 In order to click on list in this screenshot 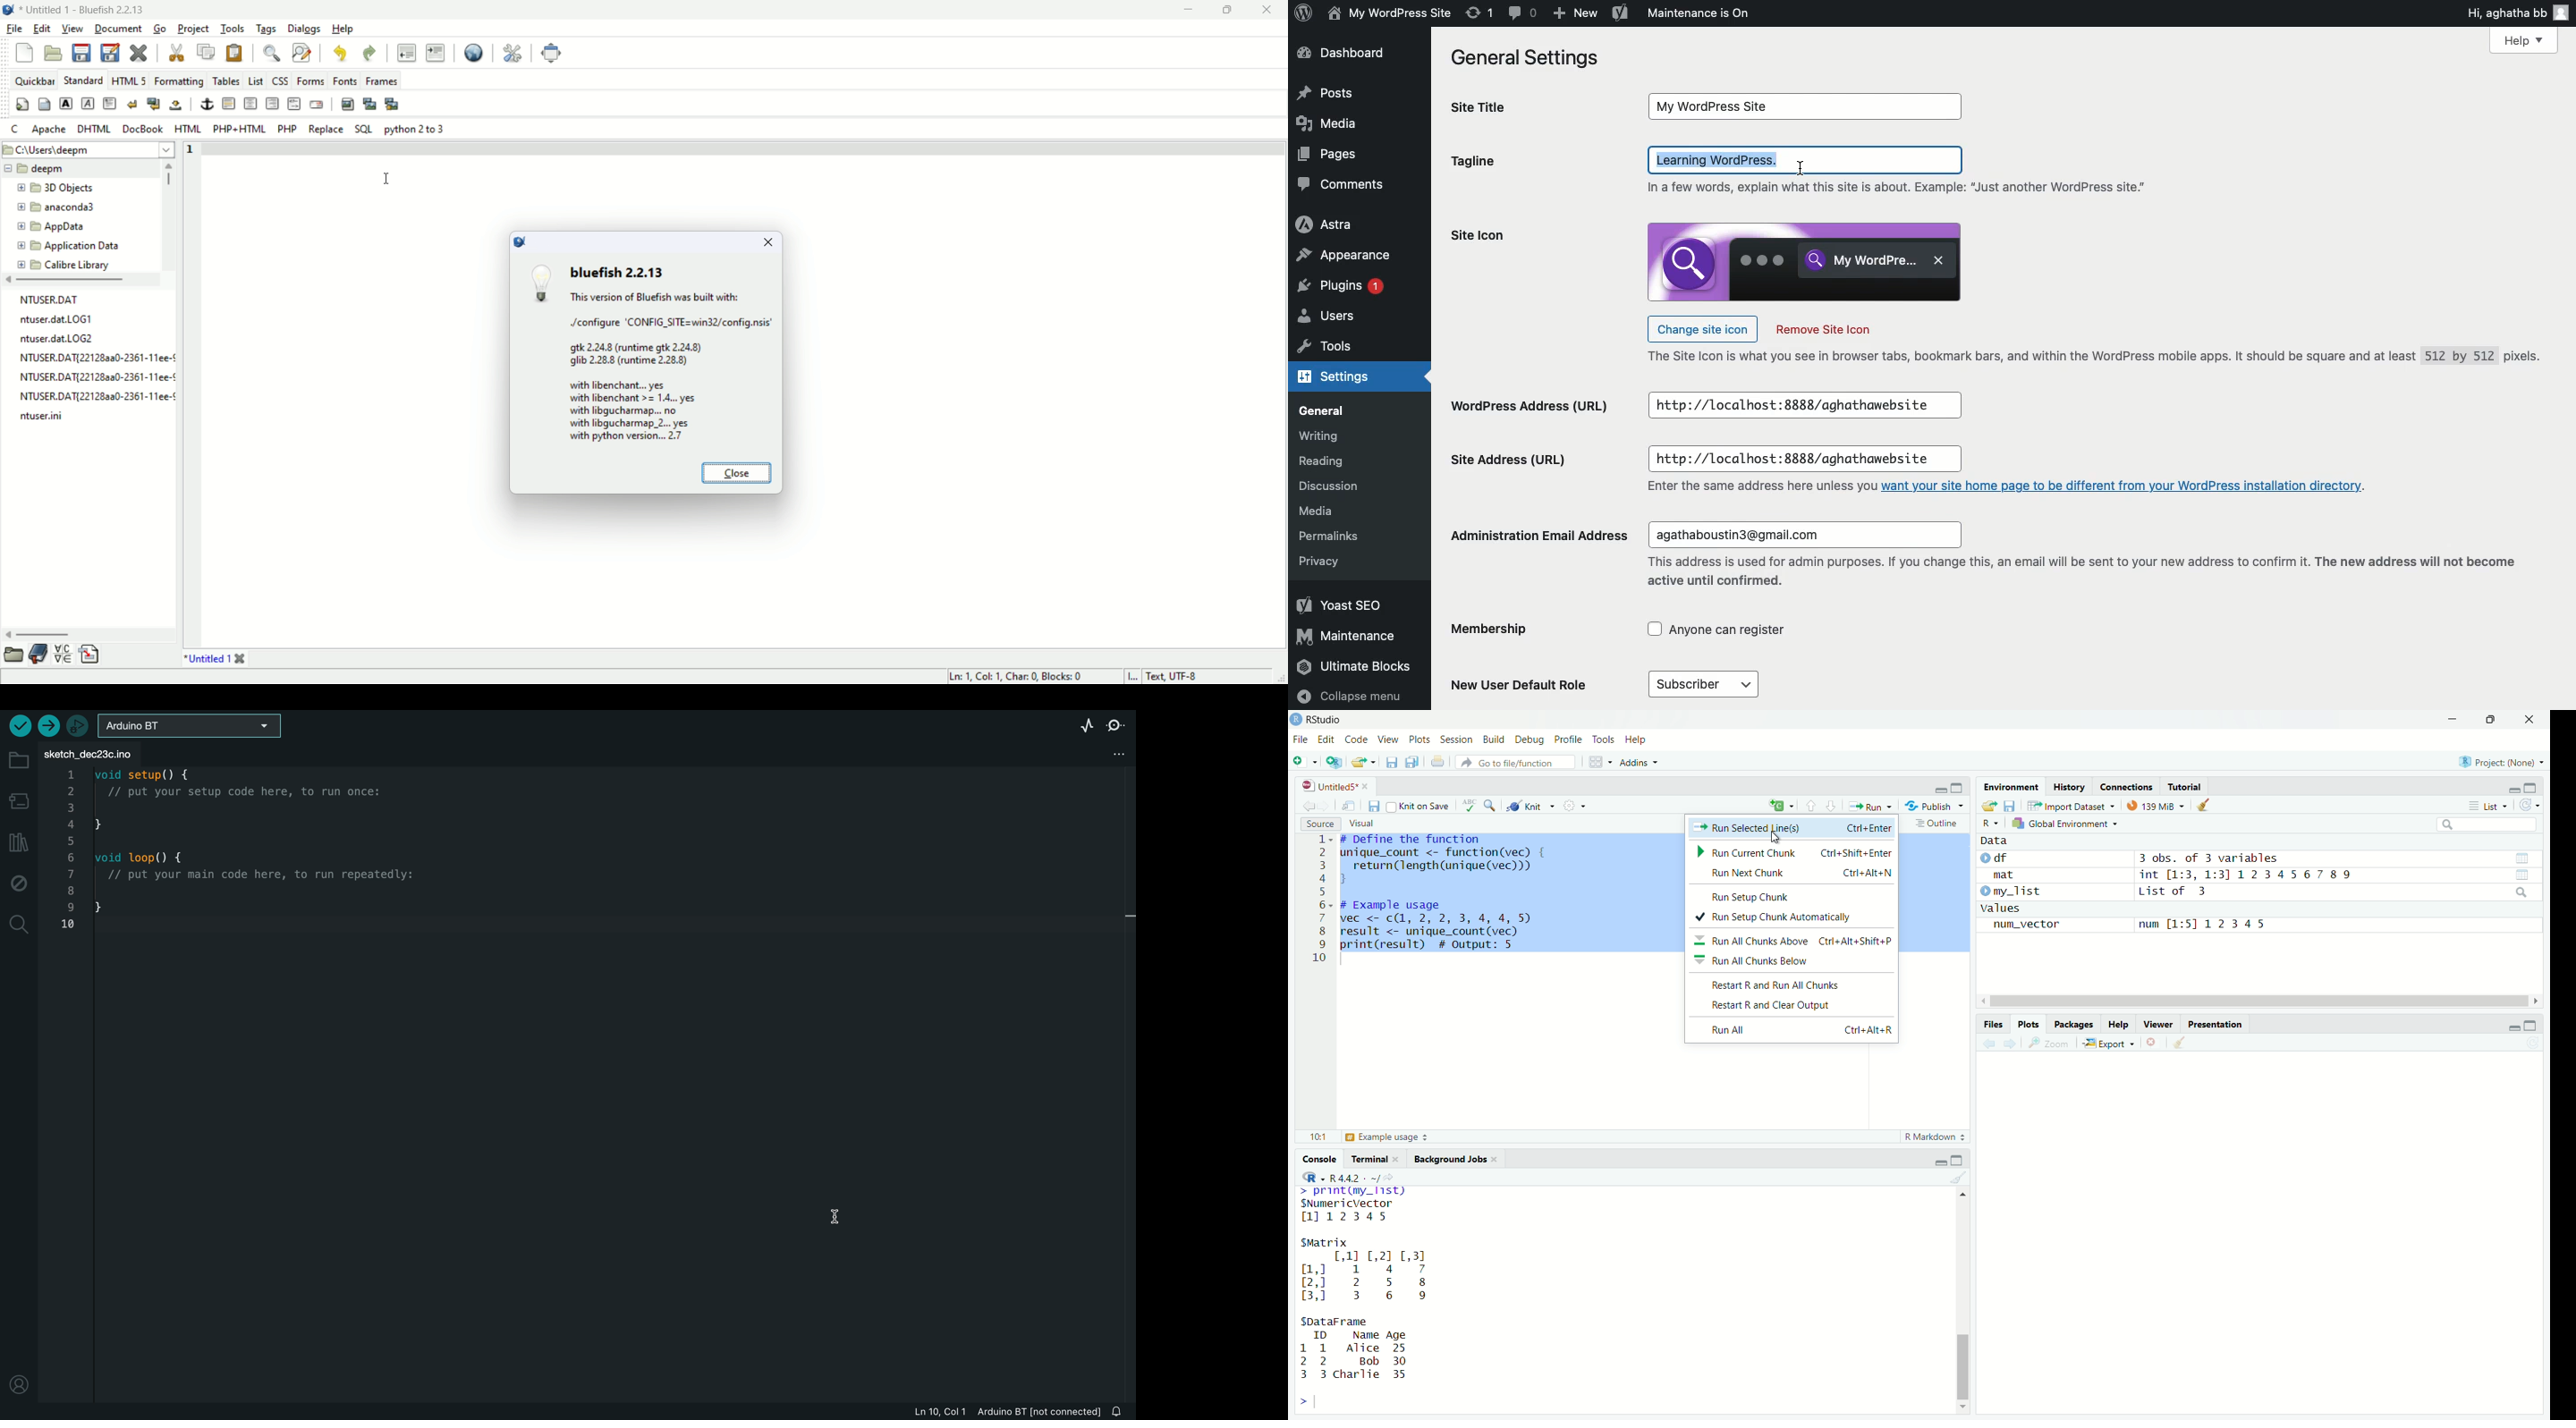, I will do `click(258, 82)`.